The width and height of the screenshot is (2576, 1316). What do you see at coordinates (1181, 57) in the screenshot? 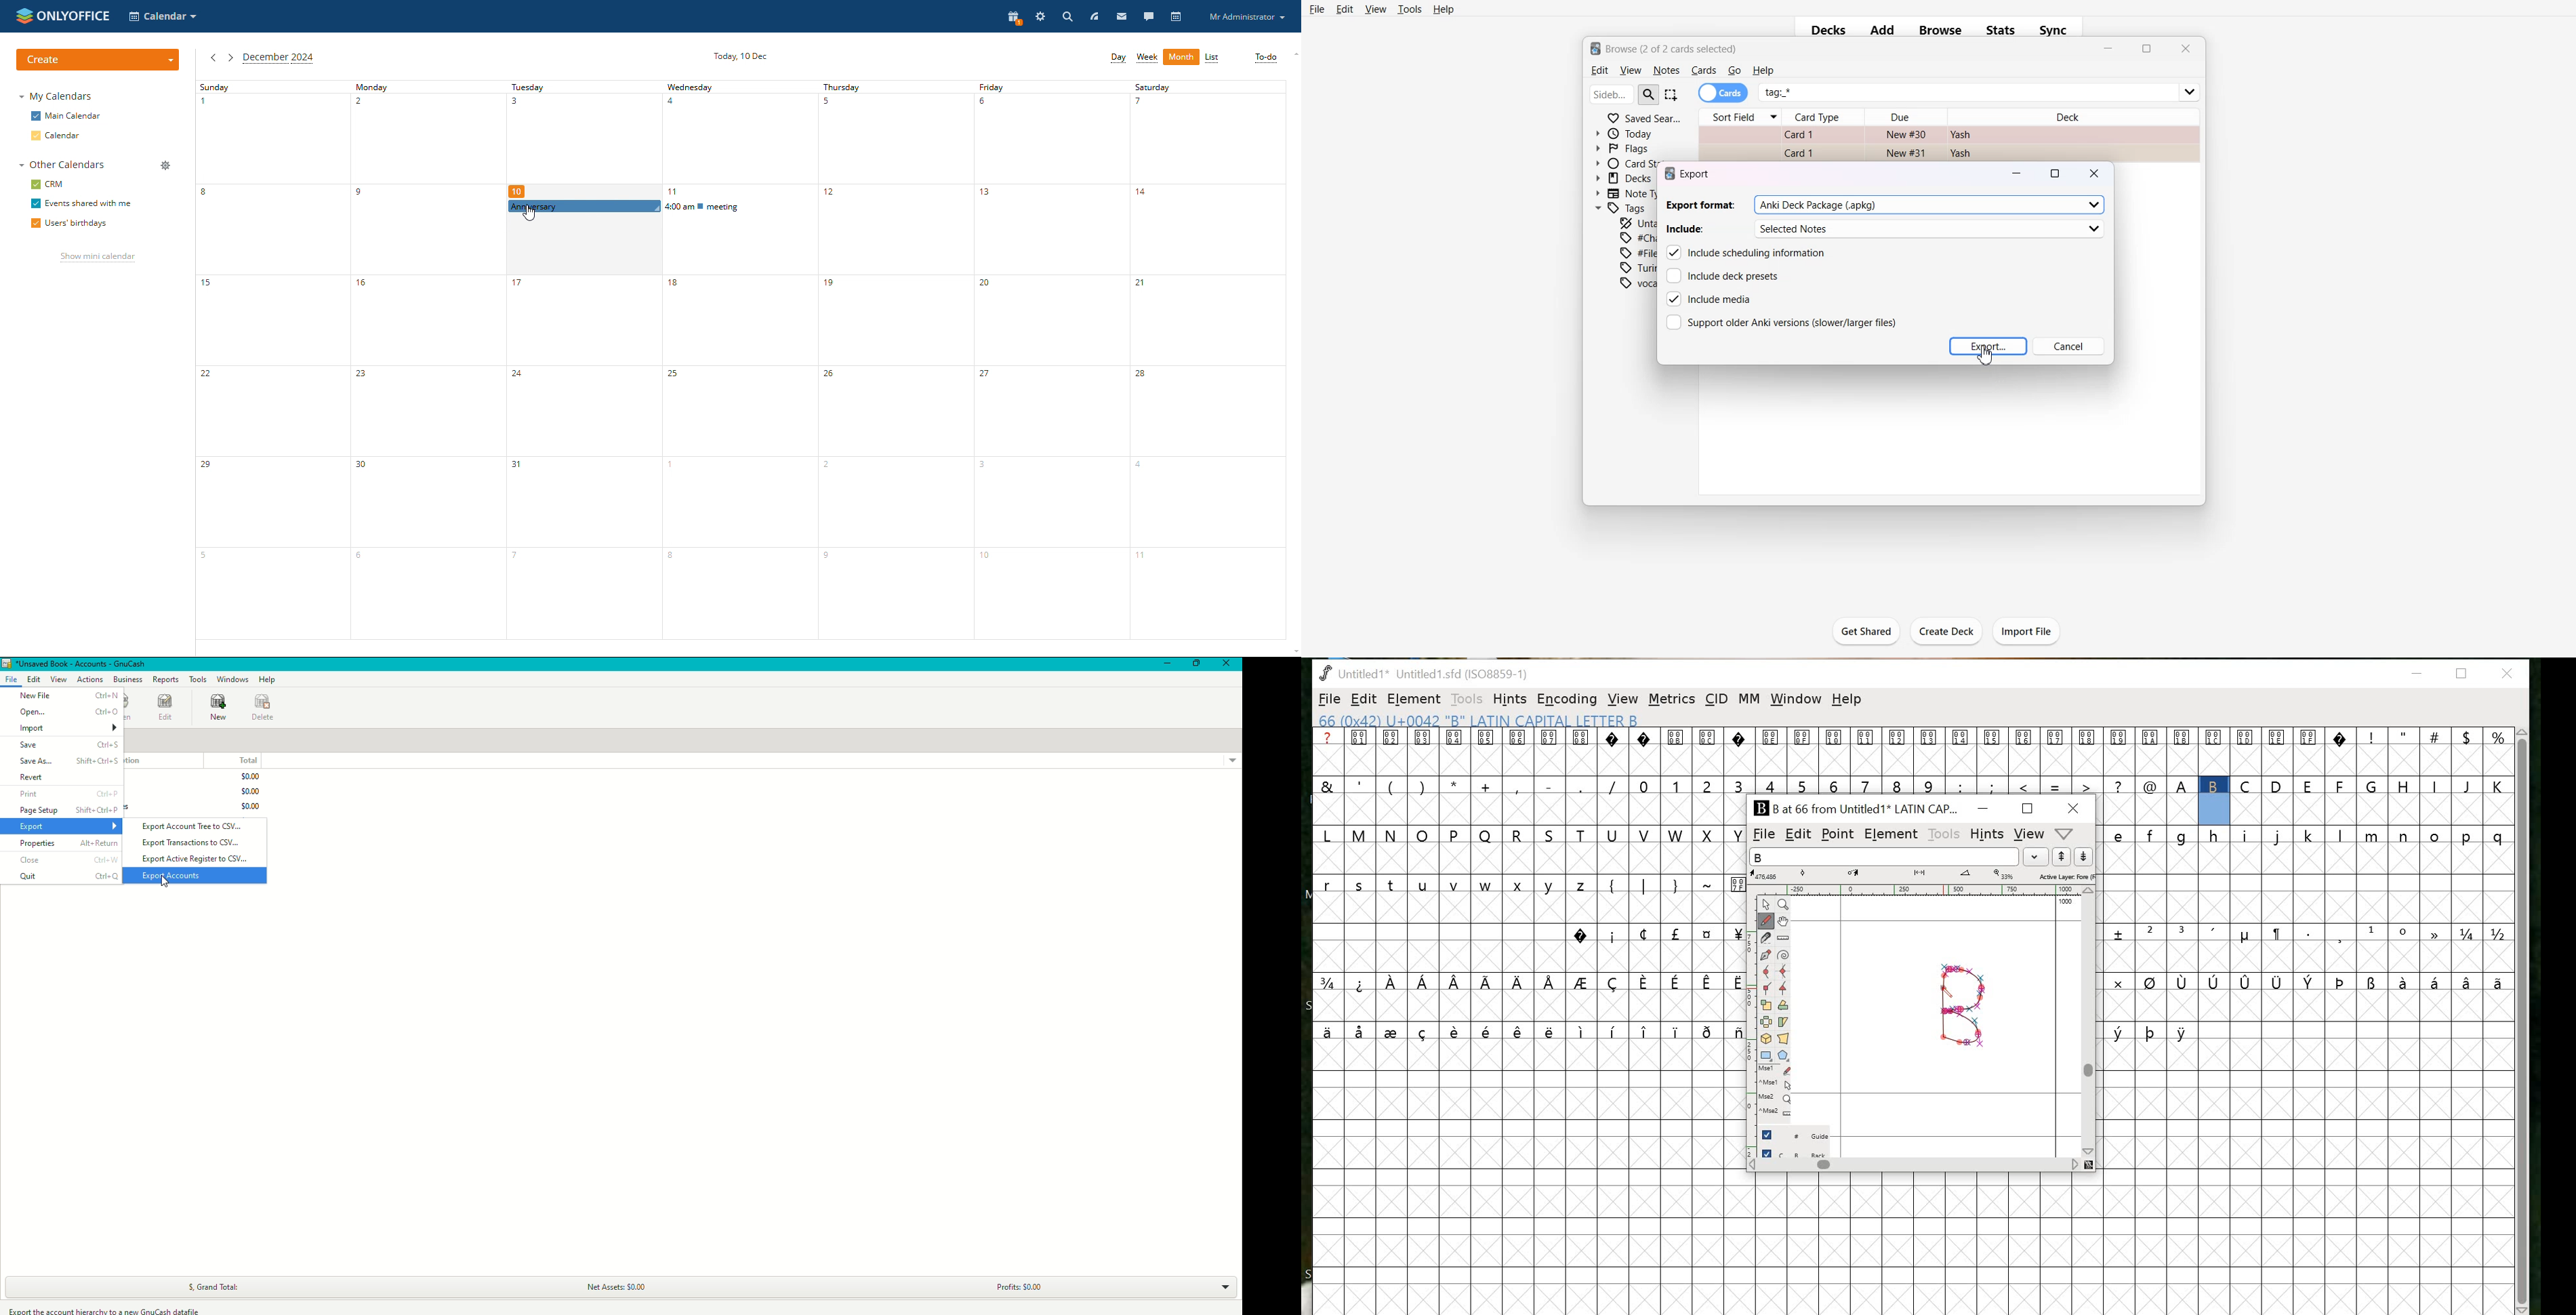
I see `month view` at bounding box center [1181, 57].